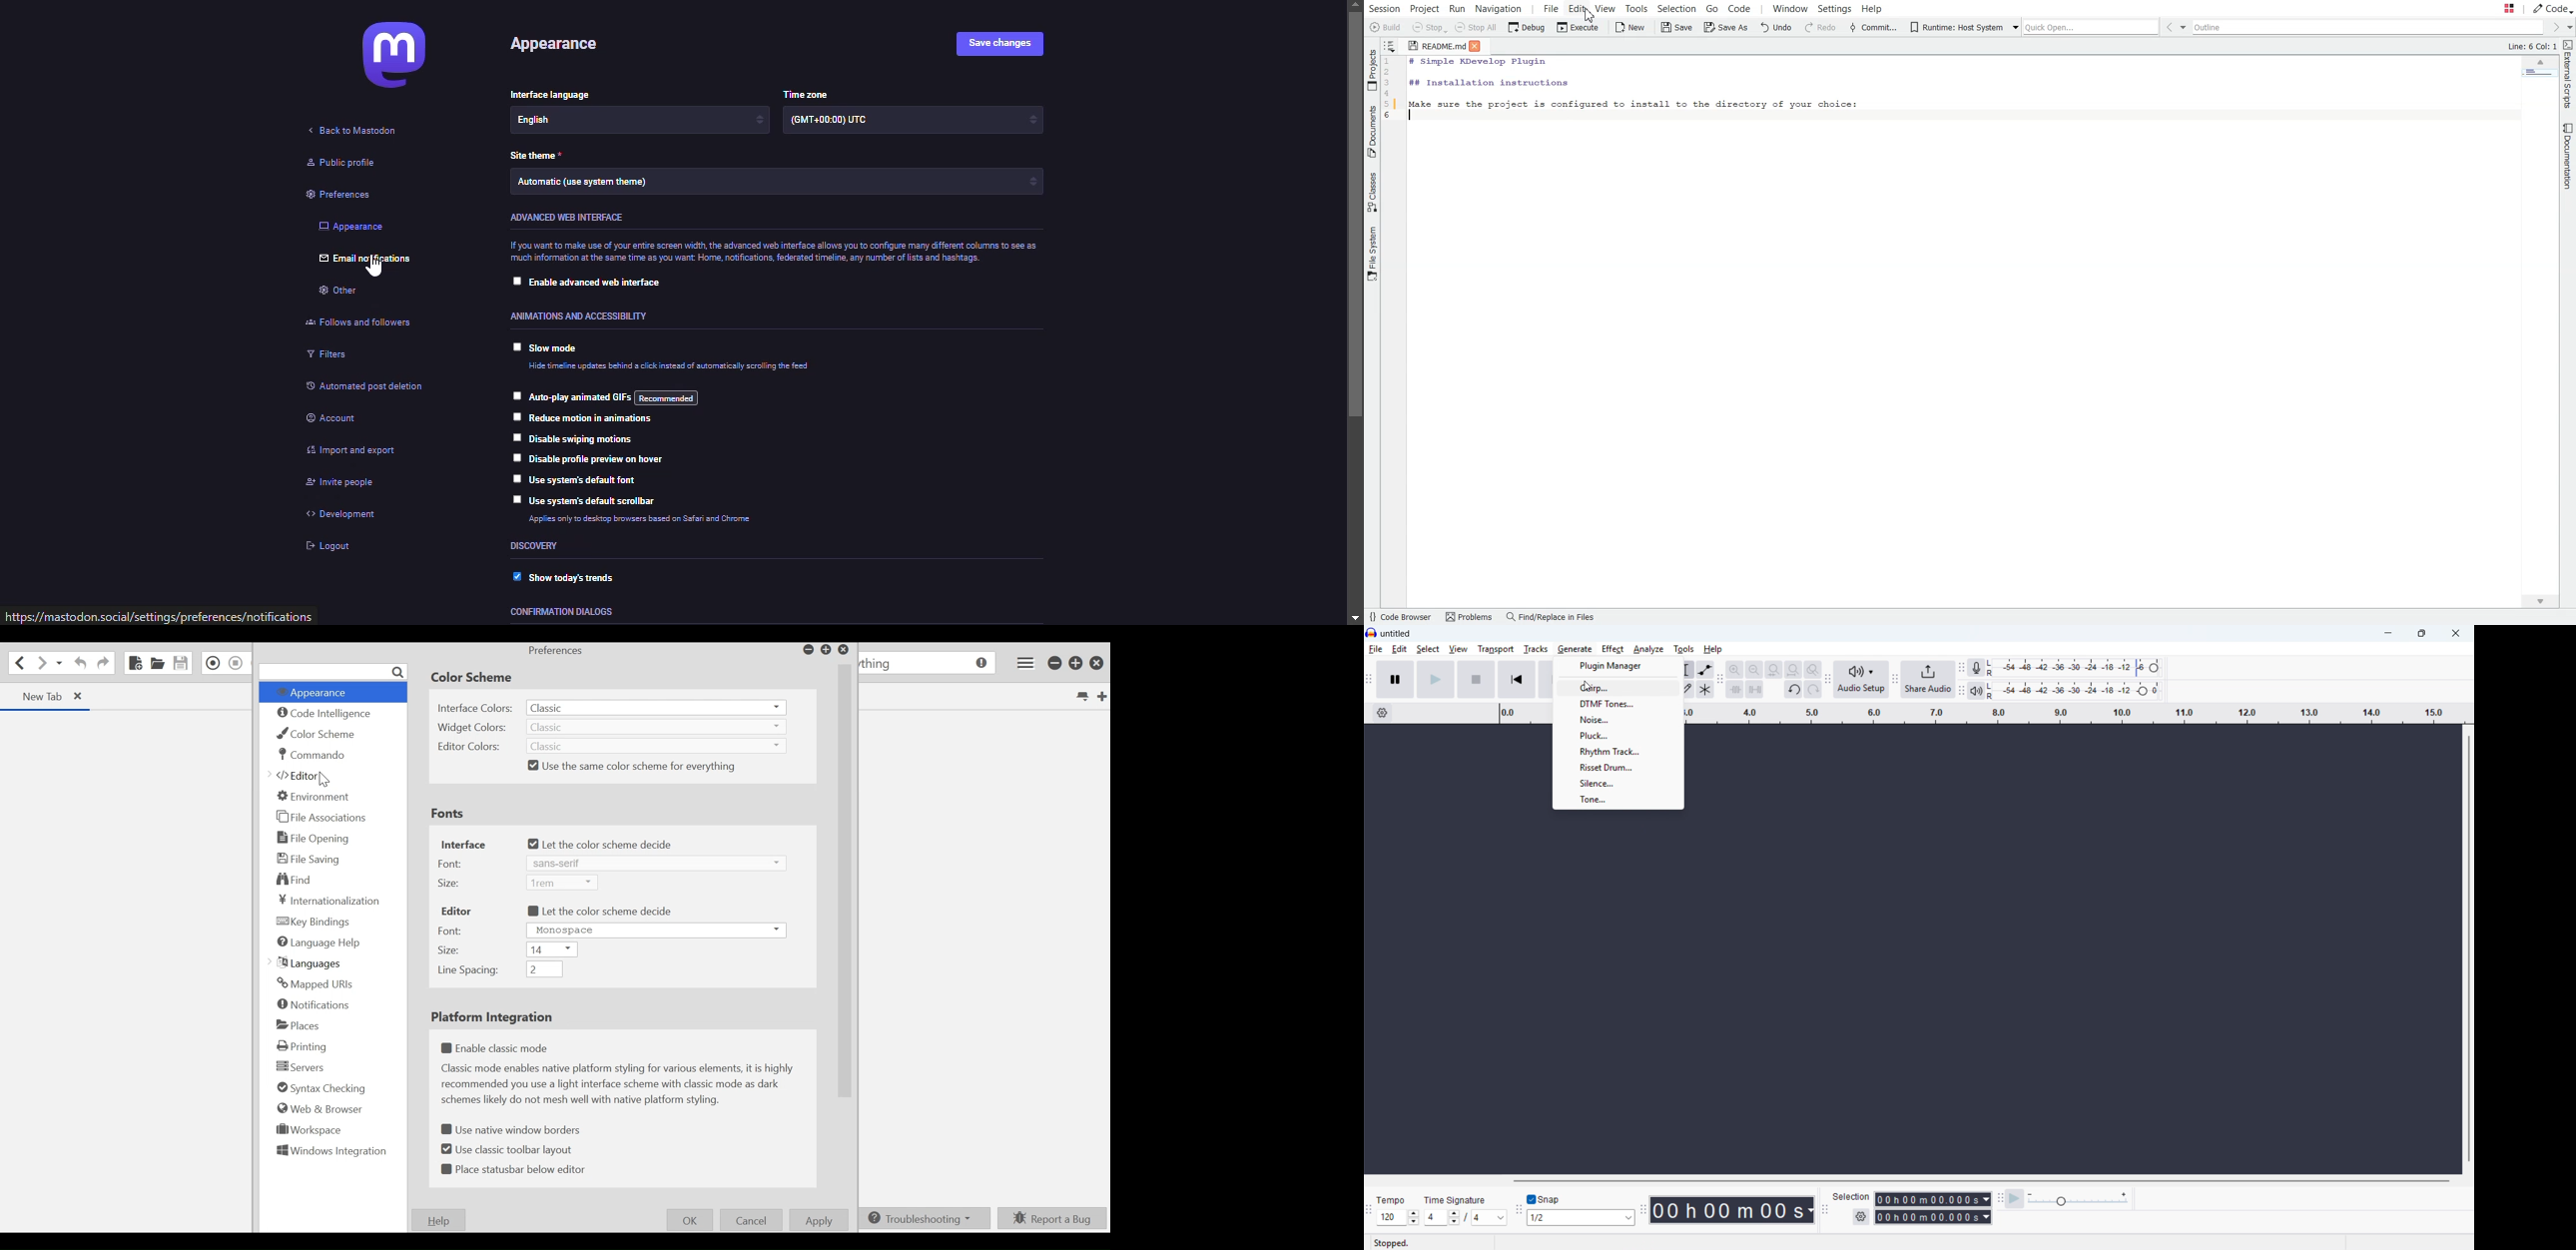 The height and width of the screenshot is (1260, 2576). I want to click on Timestamp , so click(1733, 1210).